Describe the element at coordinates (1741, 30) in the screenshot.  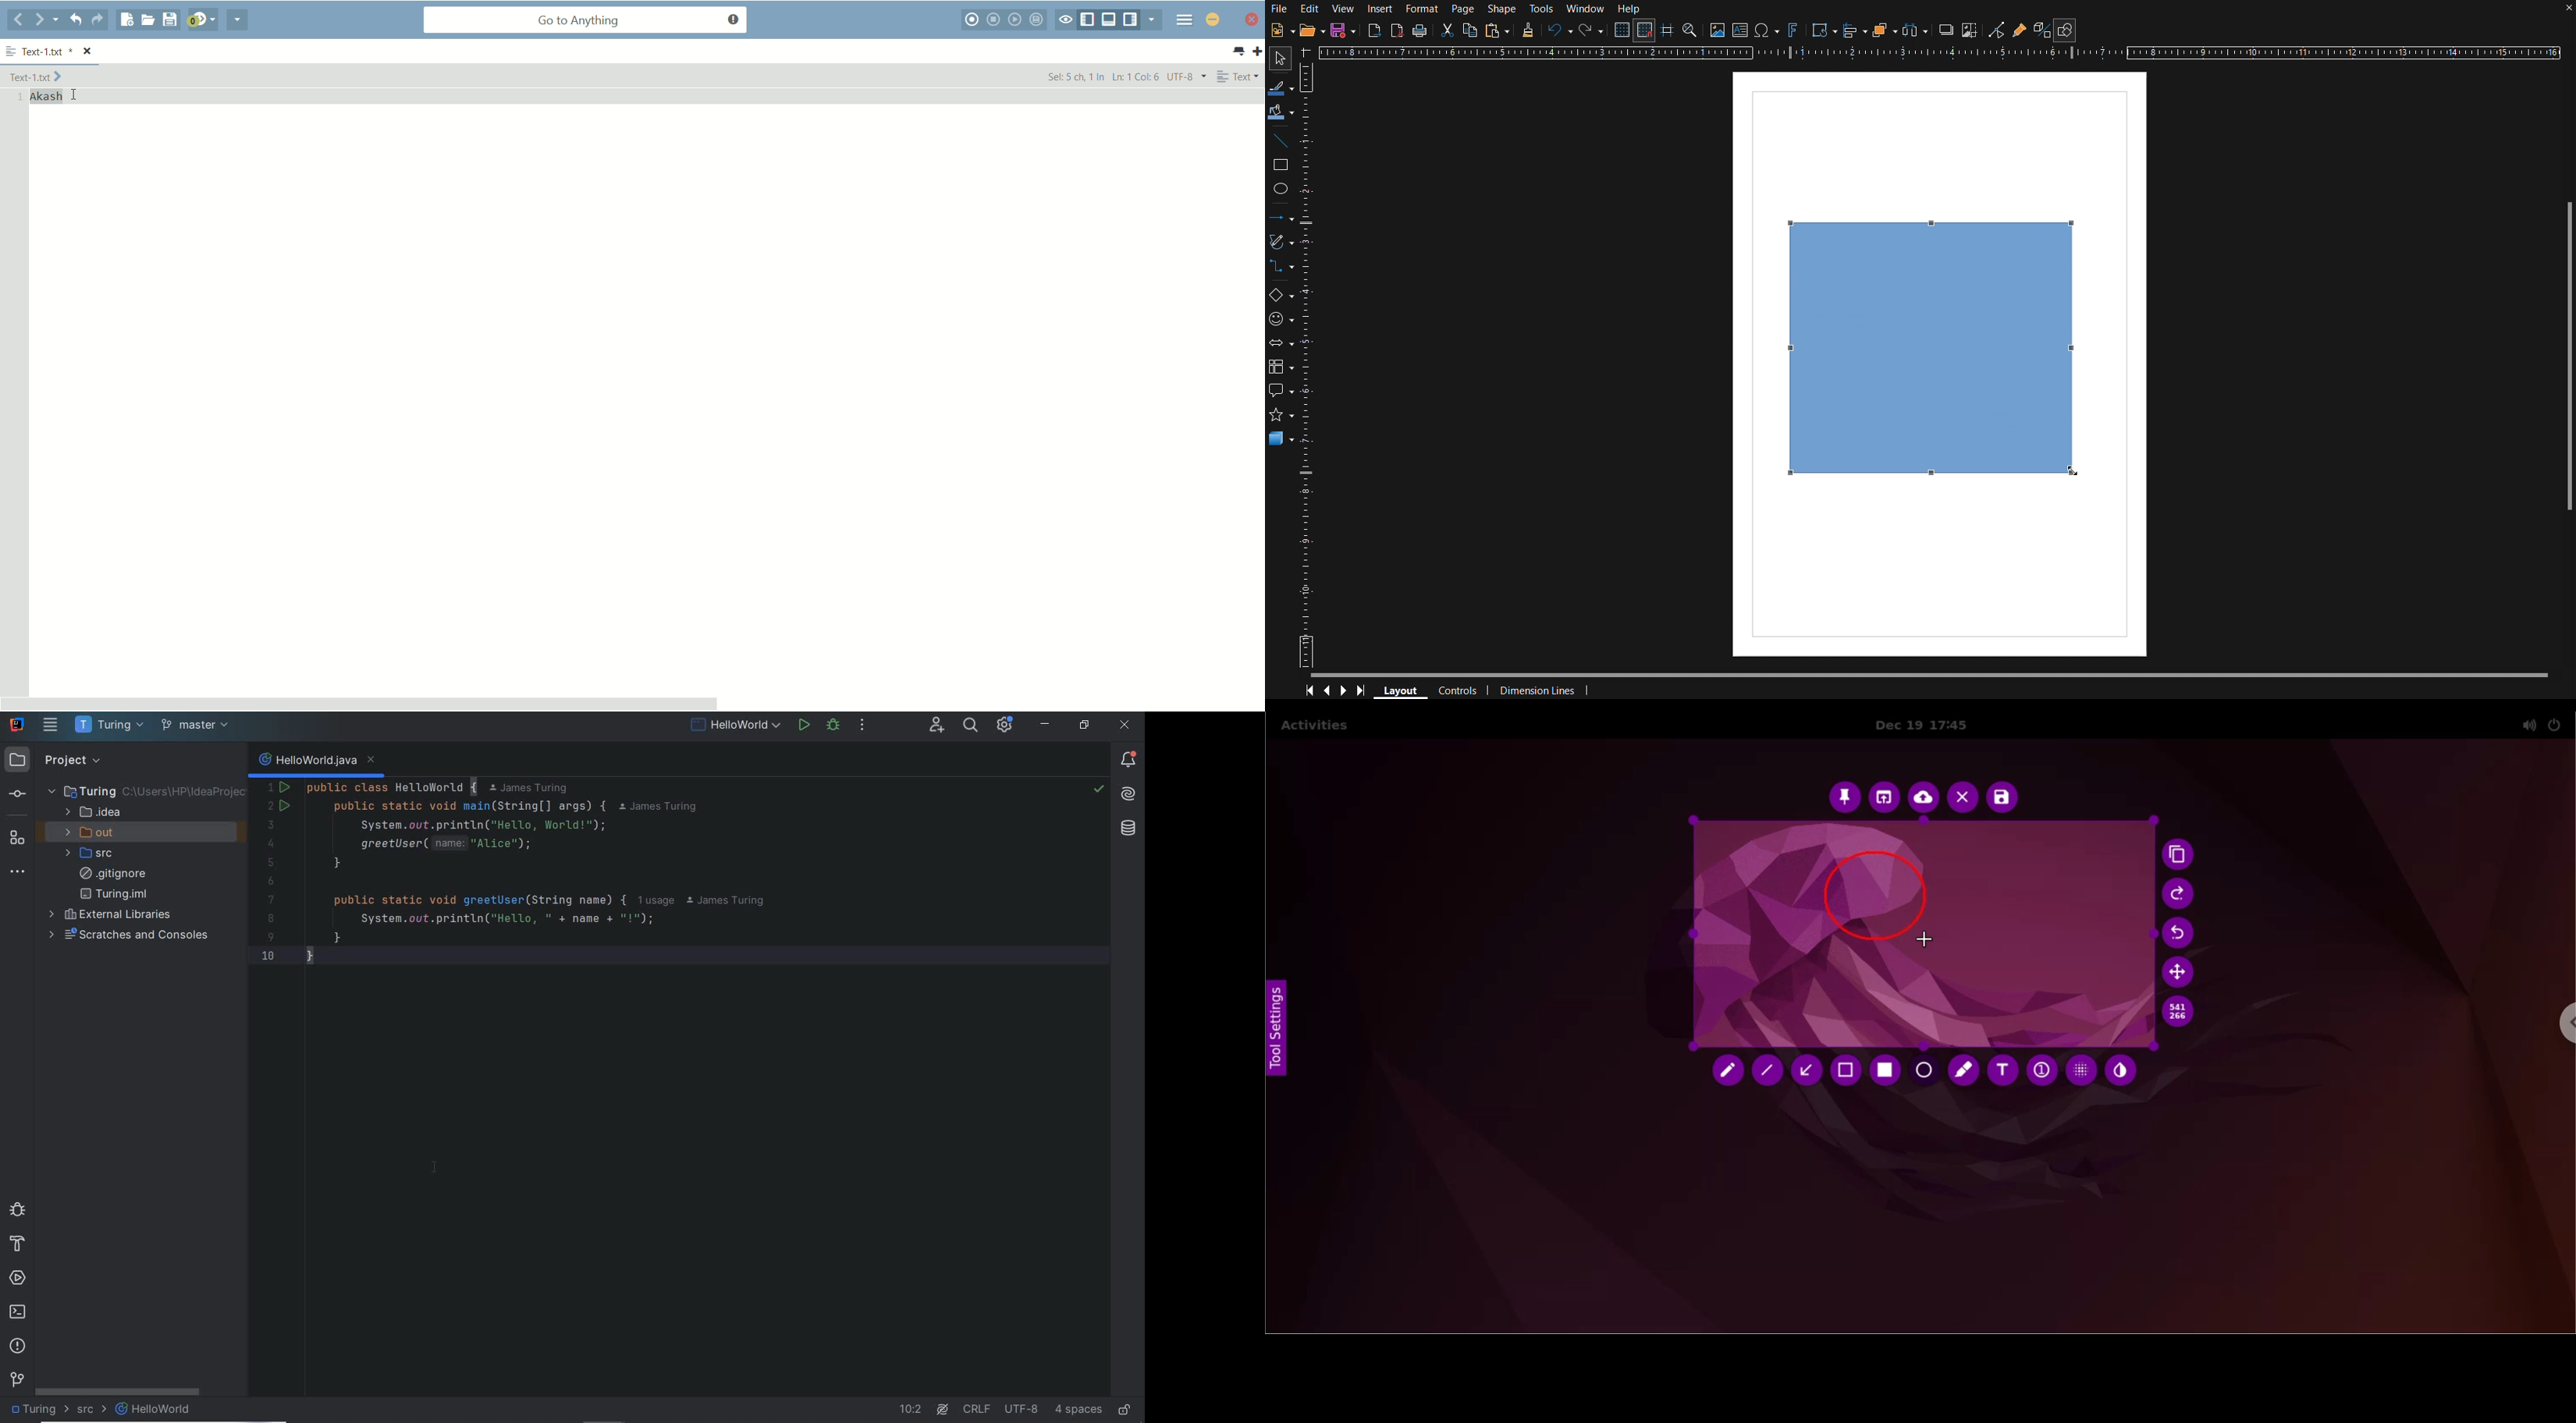
I see `Insert Textbox` at that location.